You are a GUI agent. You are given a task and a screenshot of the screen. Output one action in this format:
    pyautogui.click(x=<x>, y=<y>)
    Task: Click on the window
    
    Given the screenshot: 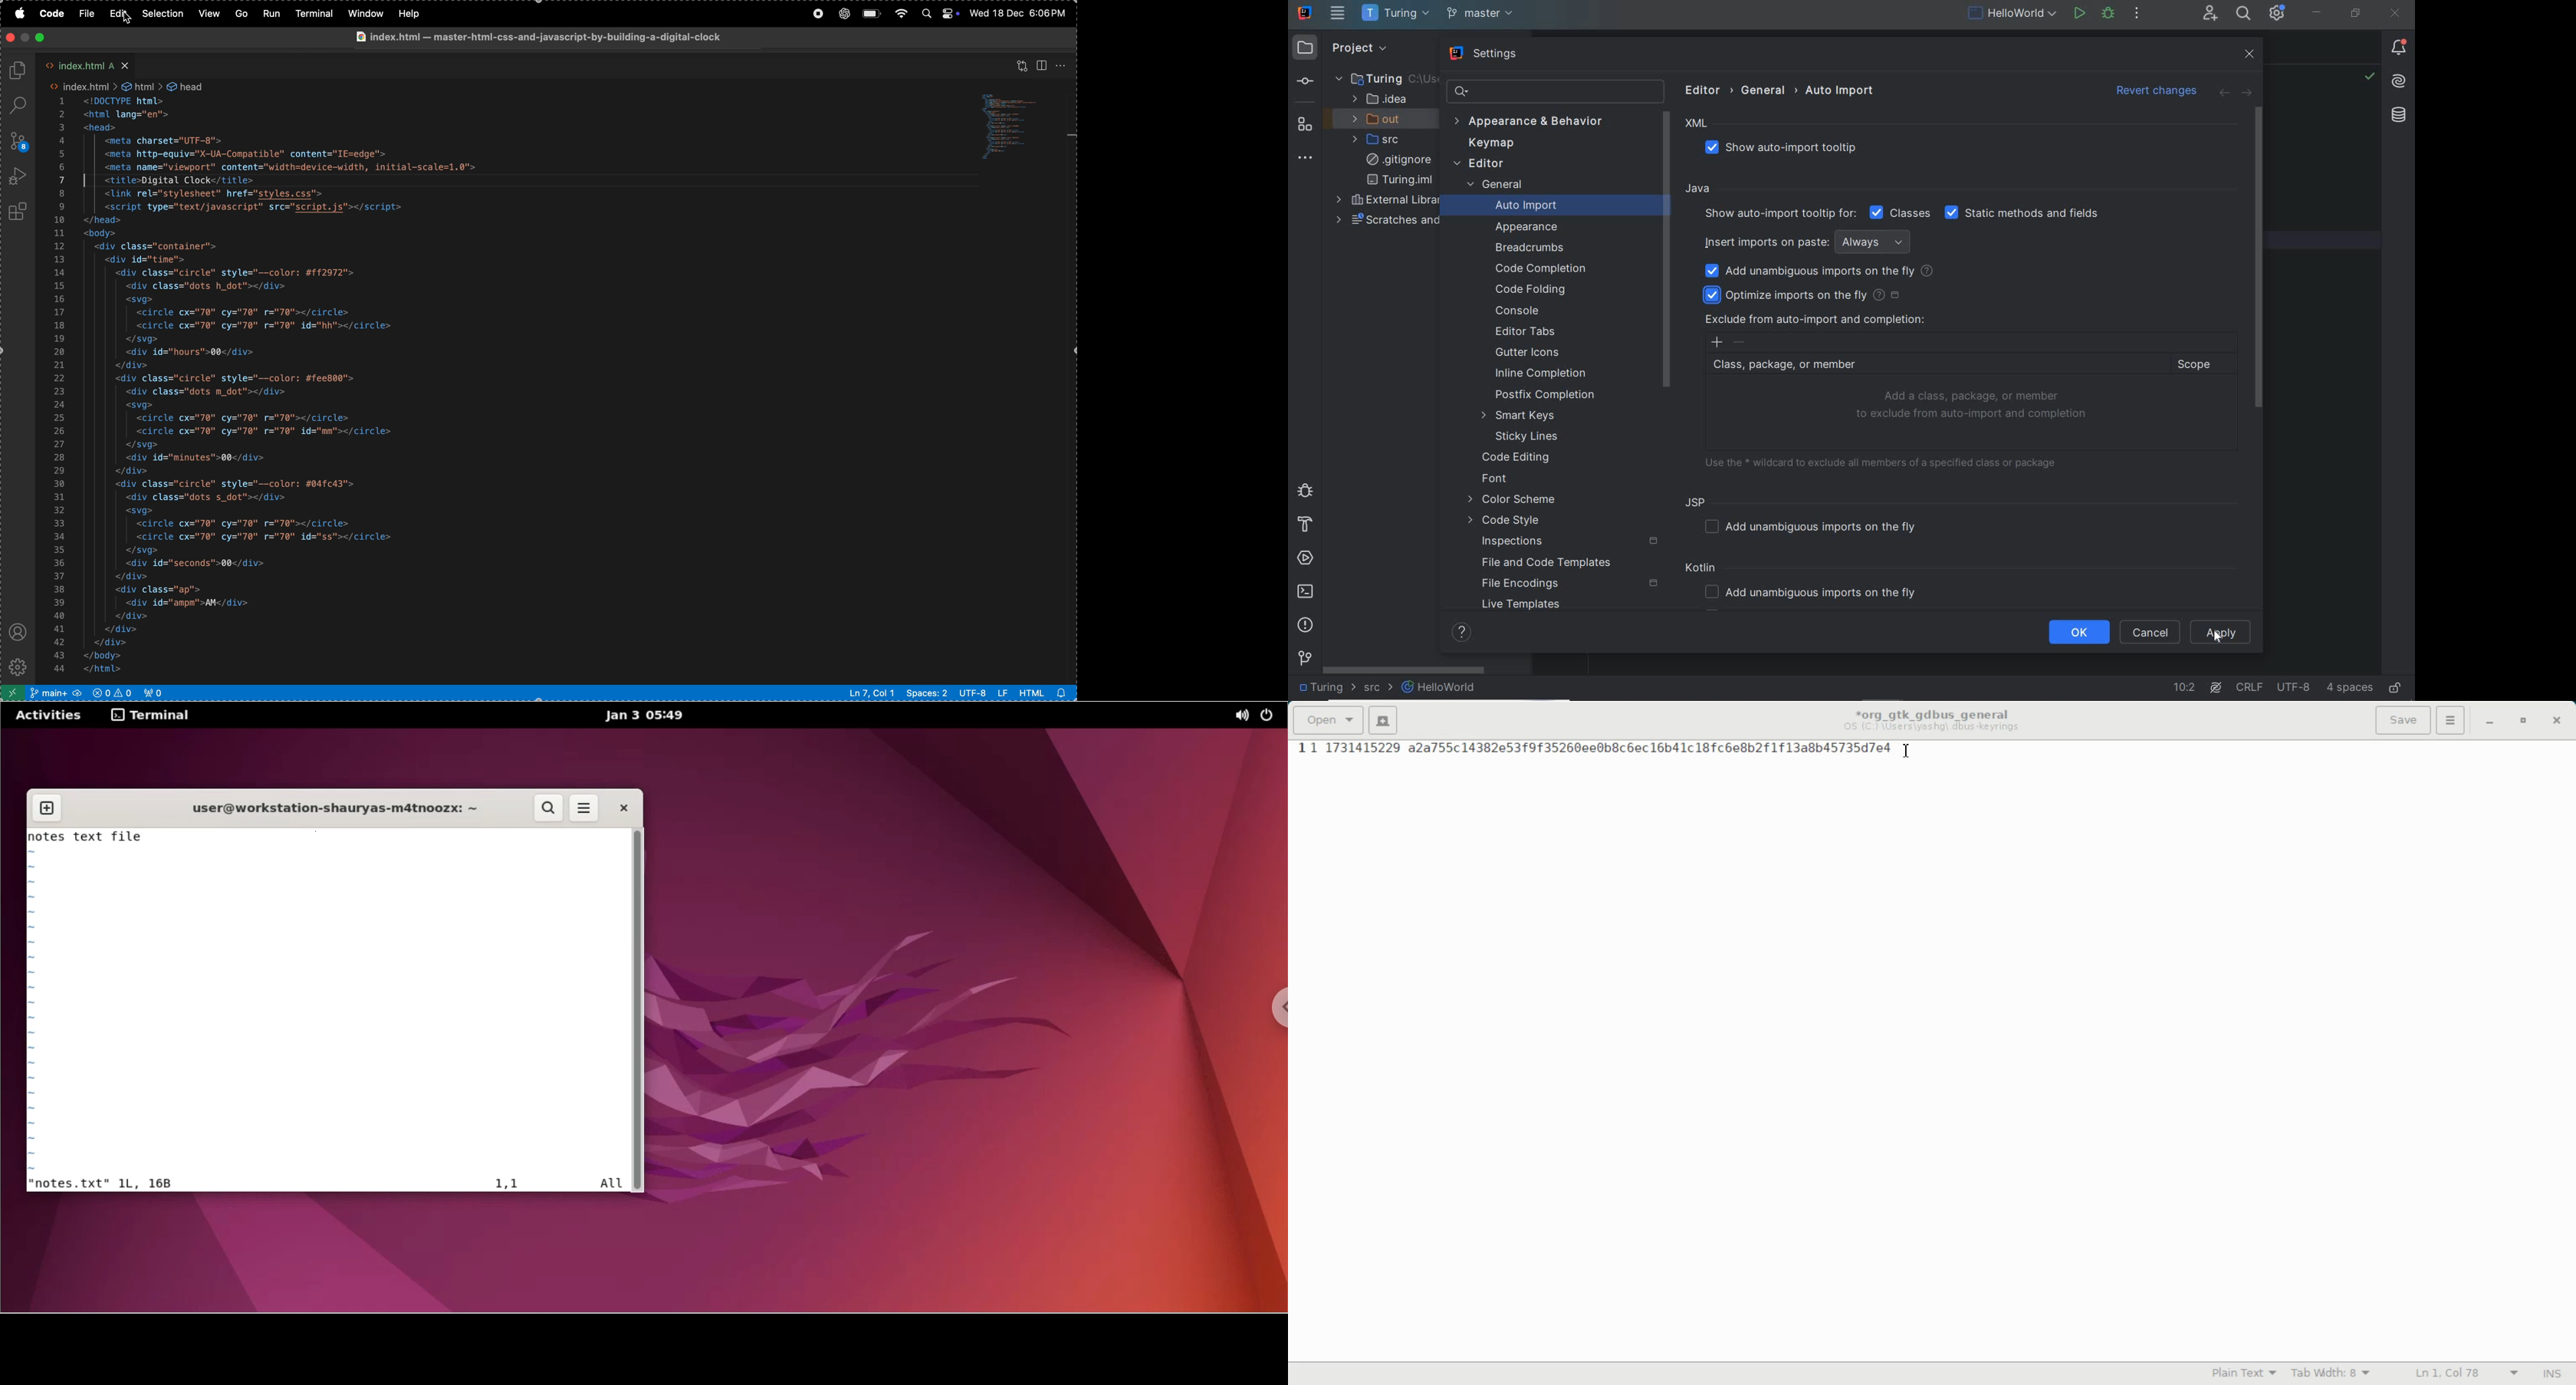 What is the action you would take?
    pyautogui.click(x=364, y=14)
    